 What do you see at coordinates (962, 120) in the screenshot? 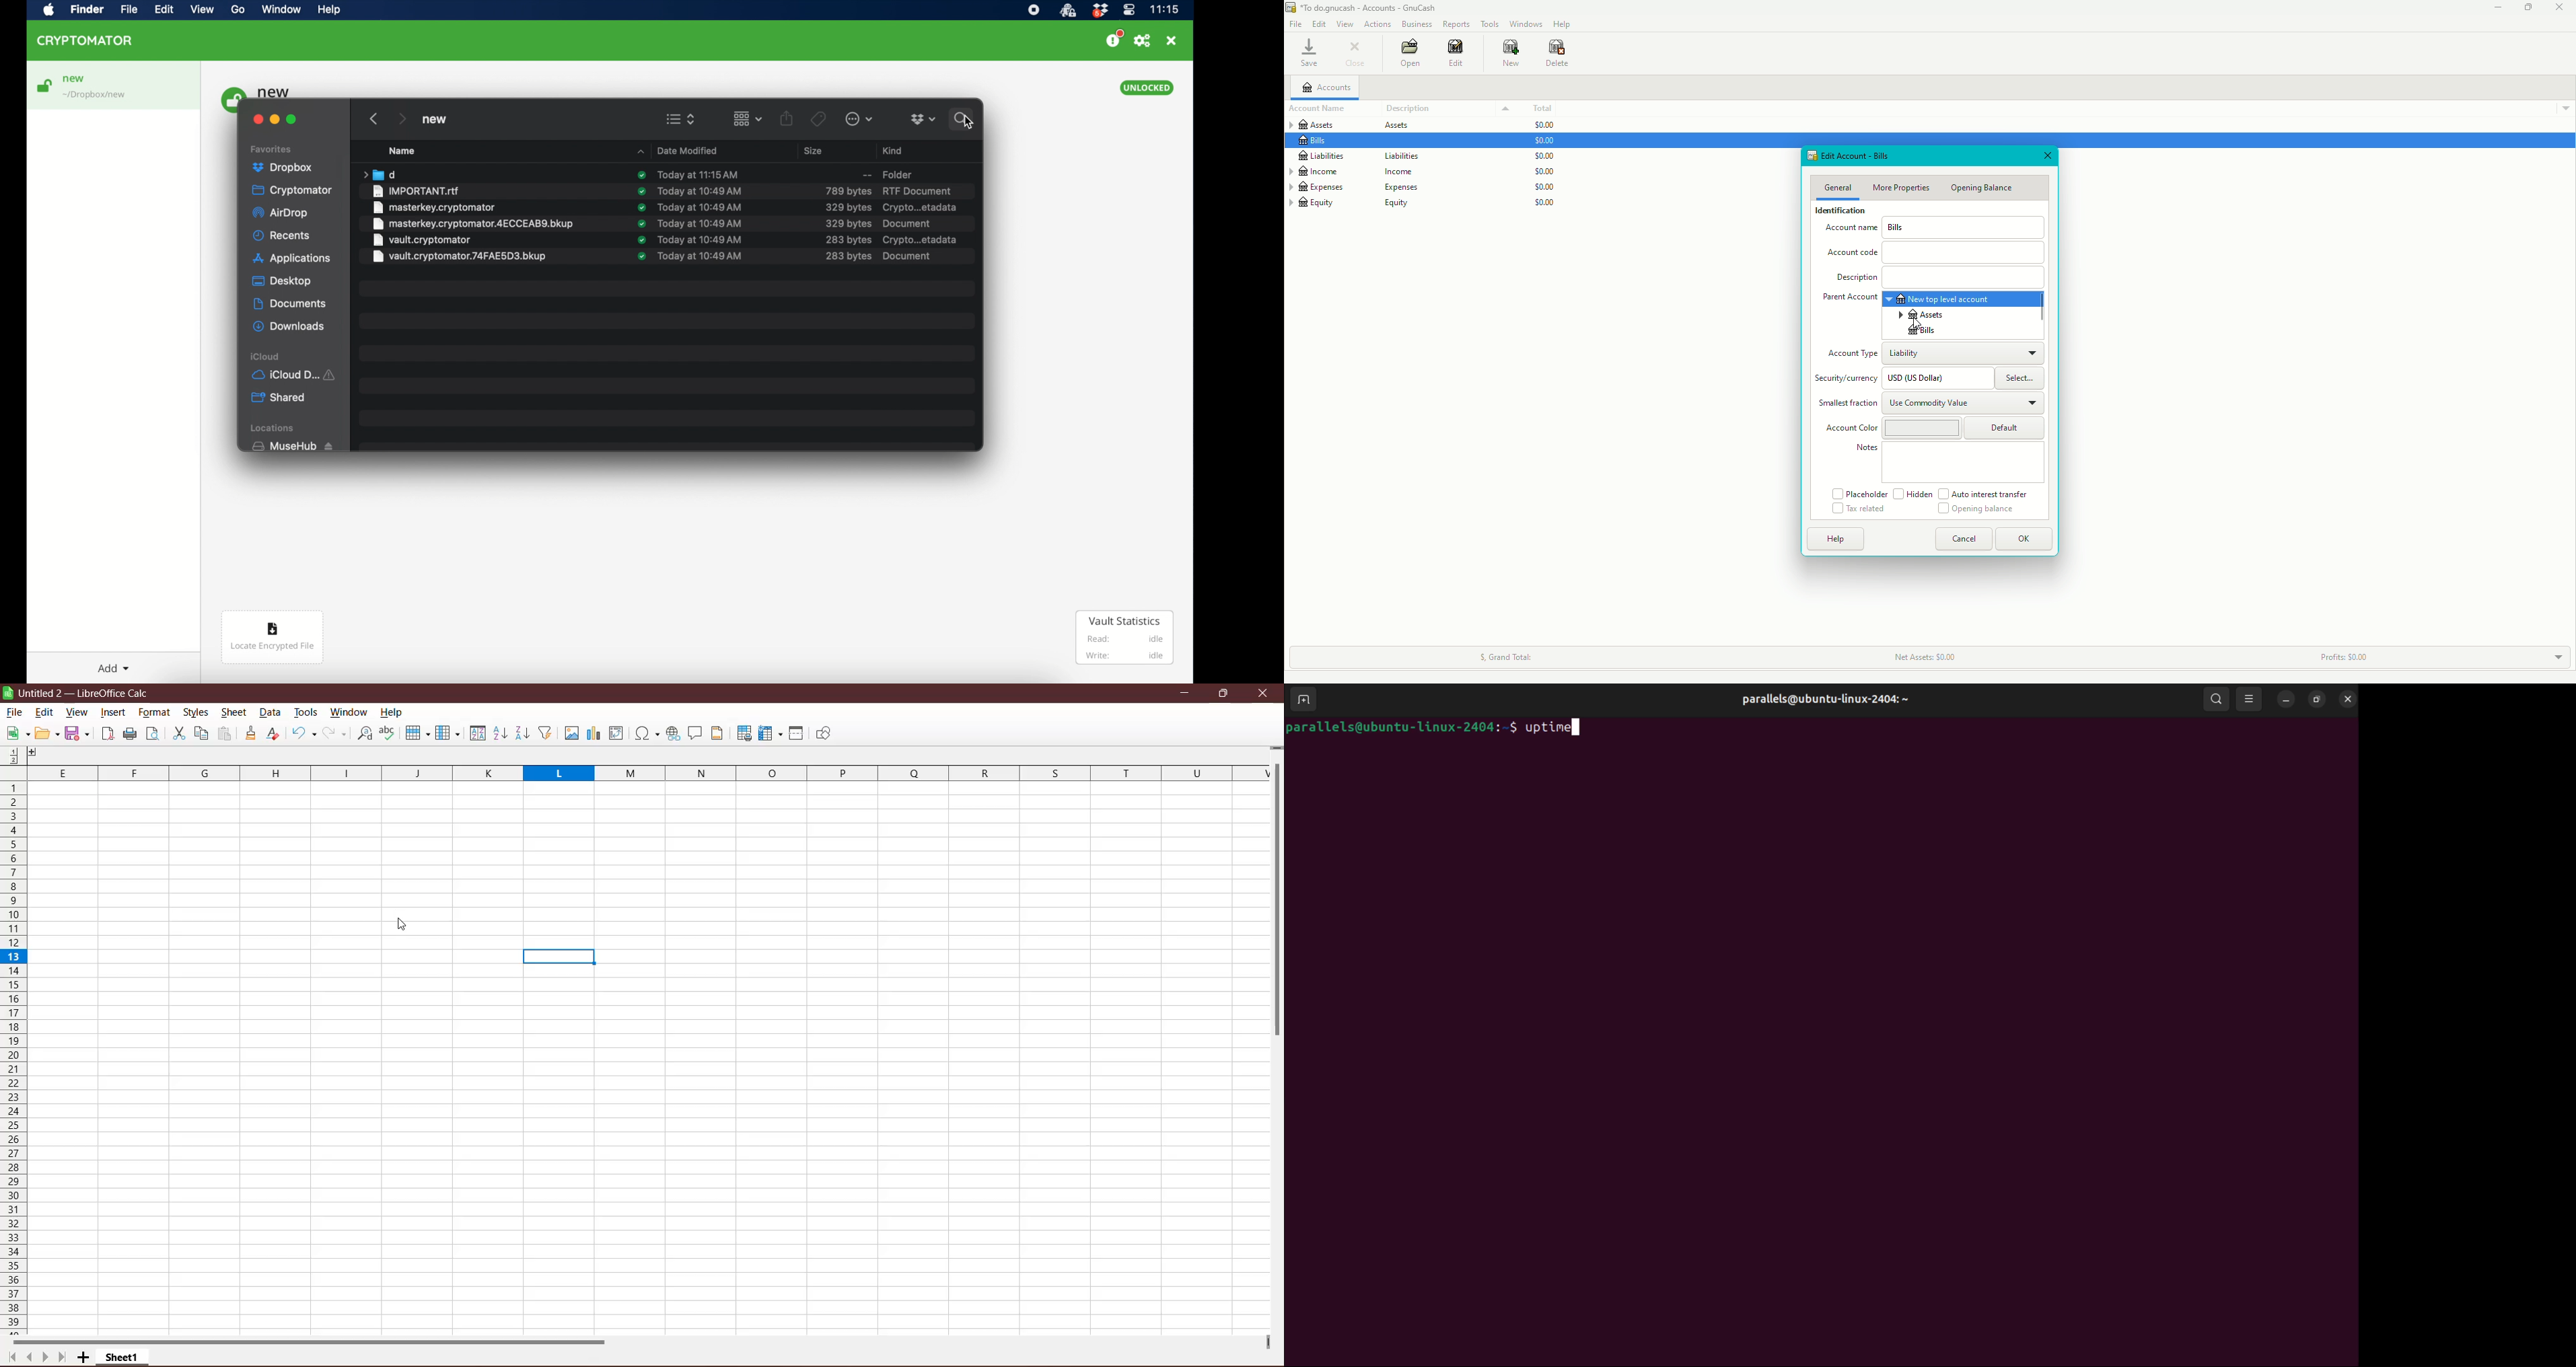
I see `search bar highlighted` at bounding box center [962, 120].